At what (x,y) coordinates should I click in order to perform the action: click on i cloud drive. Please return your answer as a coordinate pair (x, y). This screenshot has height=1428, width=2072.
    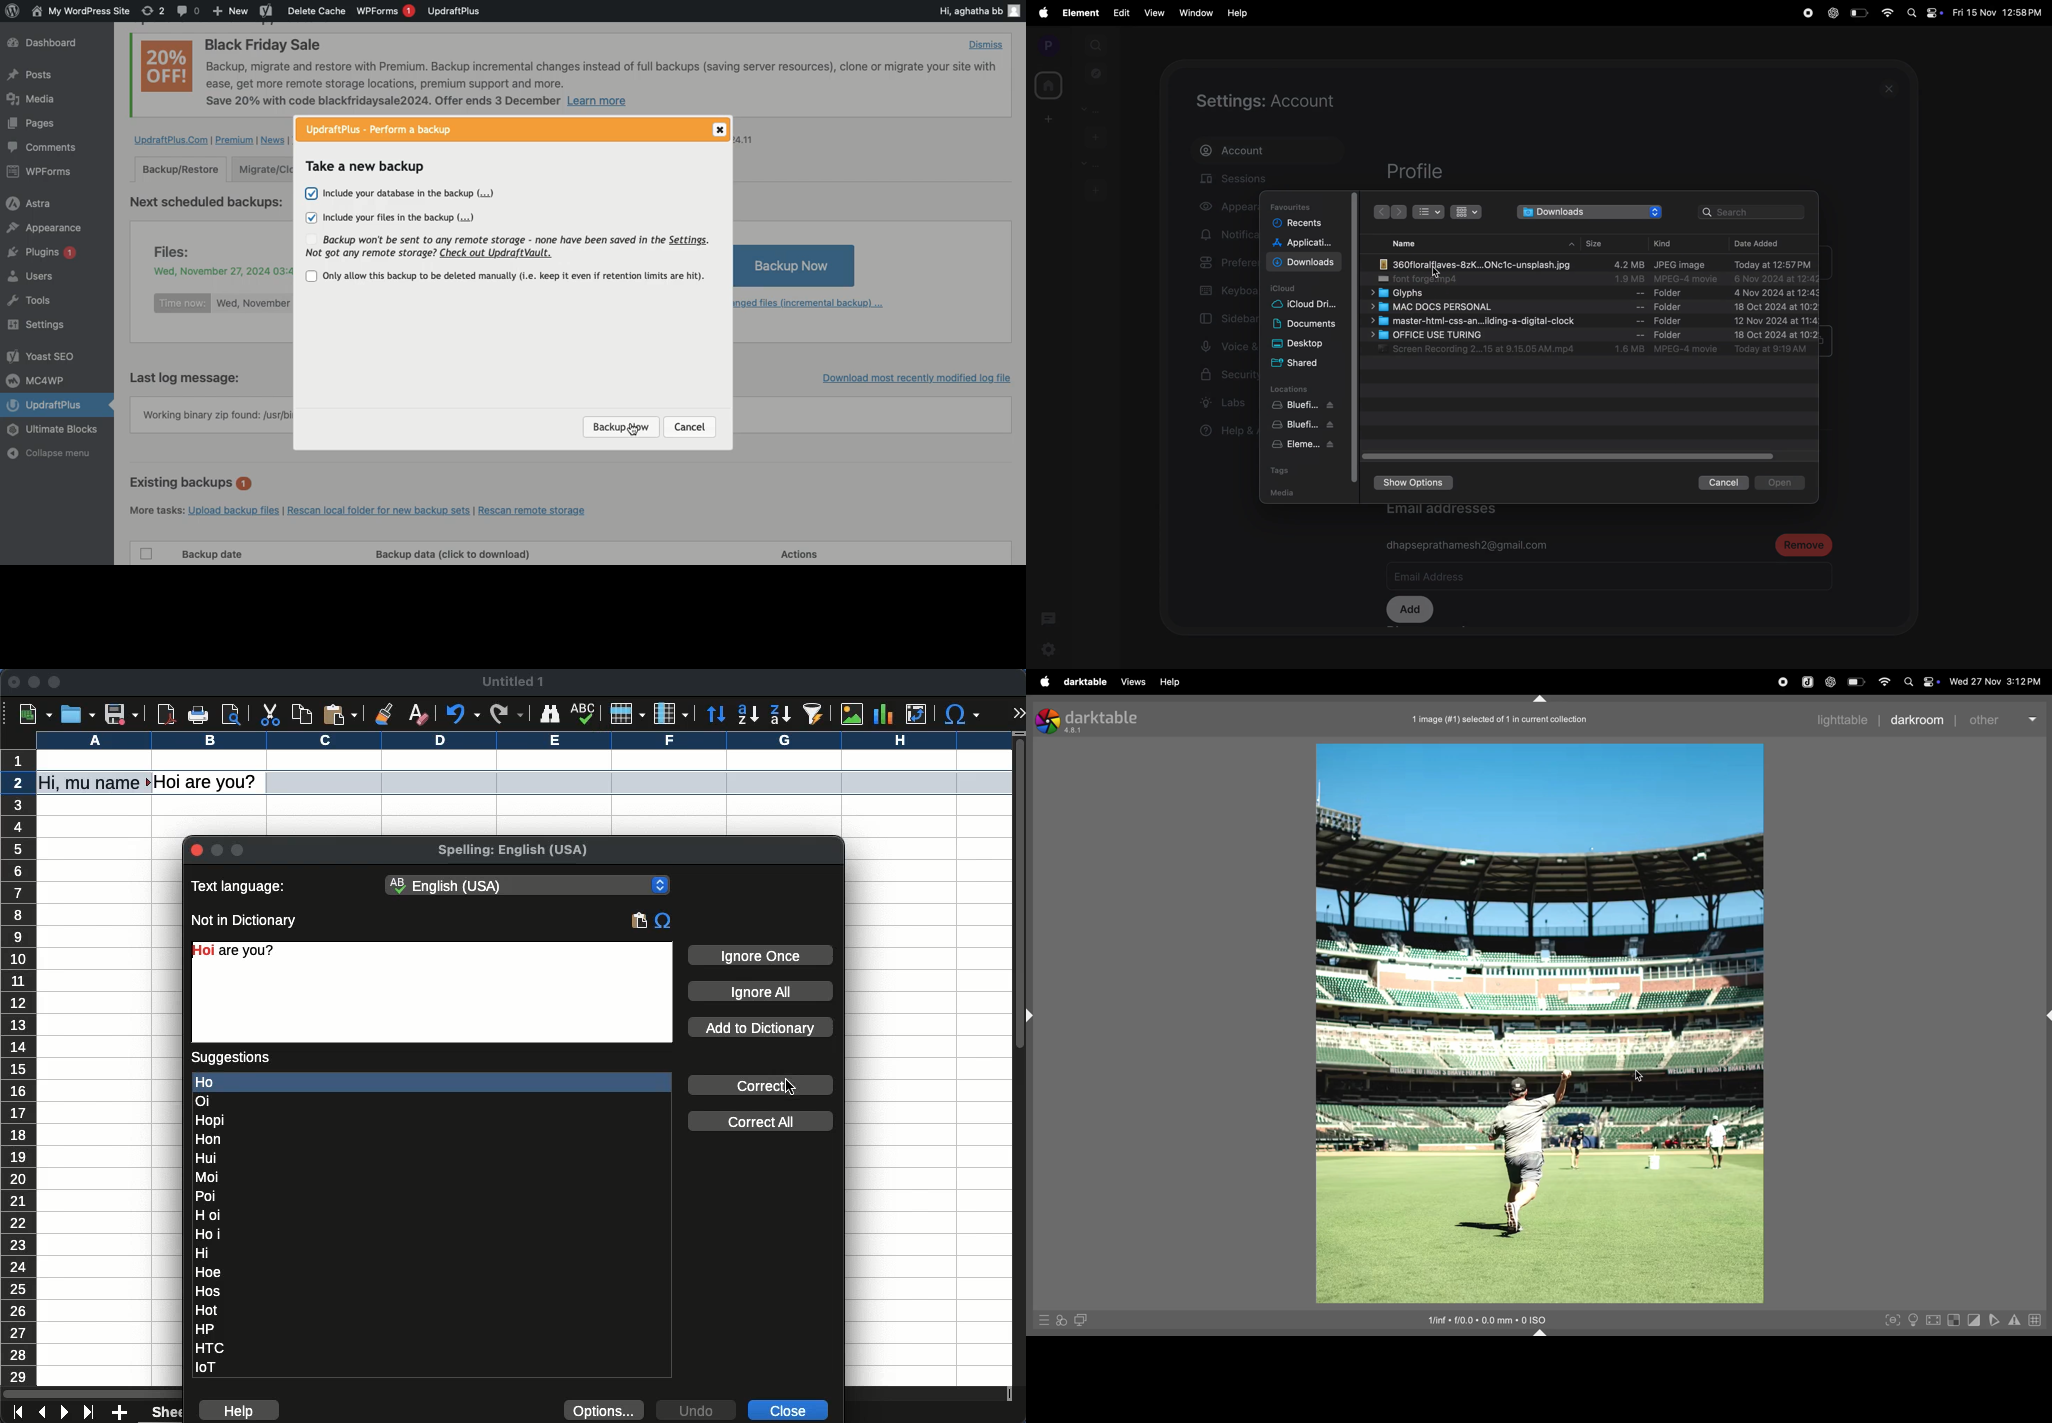
    Looking at the image, I should click on (1308, 305).